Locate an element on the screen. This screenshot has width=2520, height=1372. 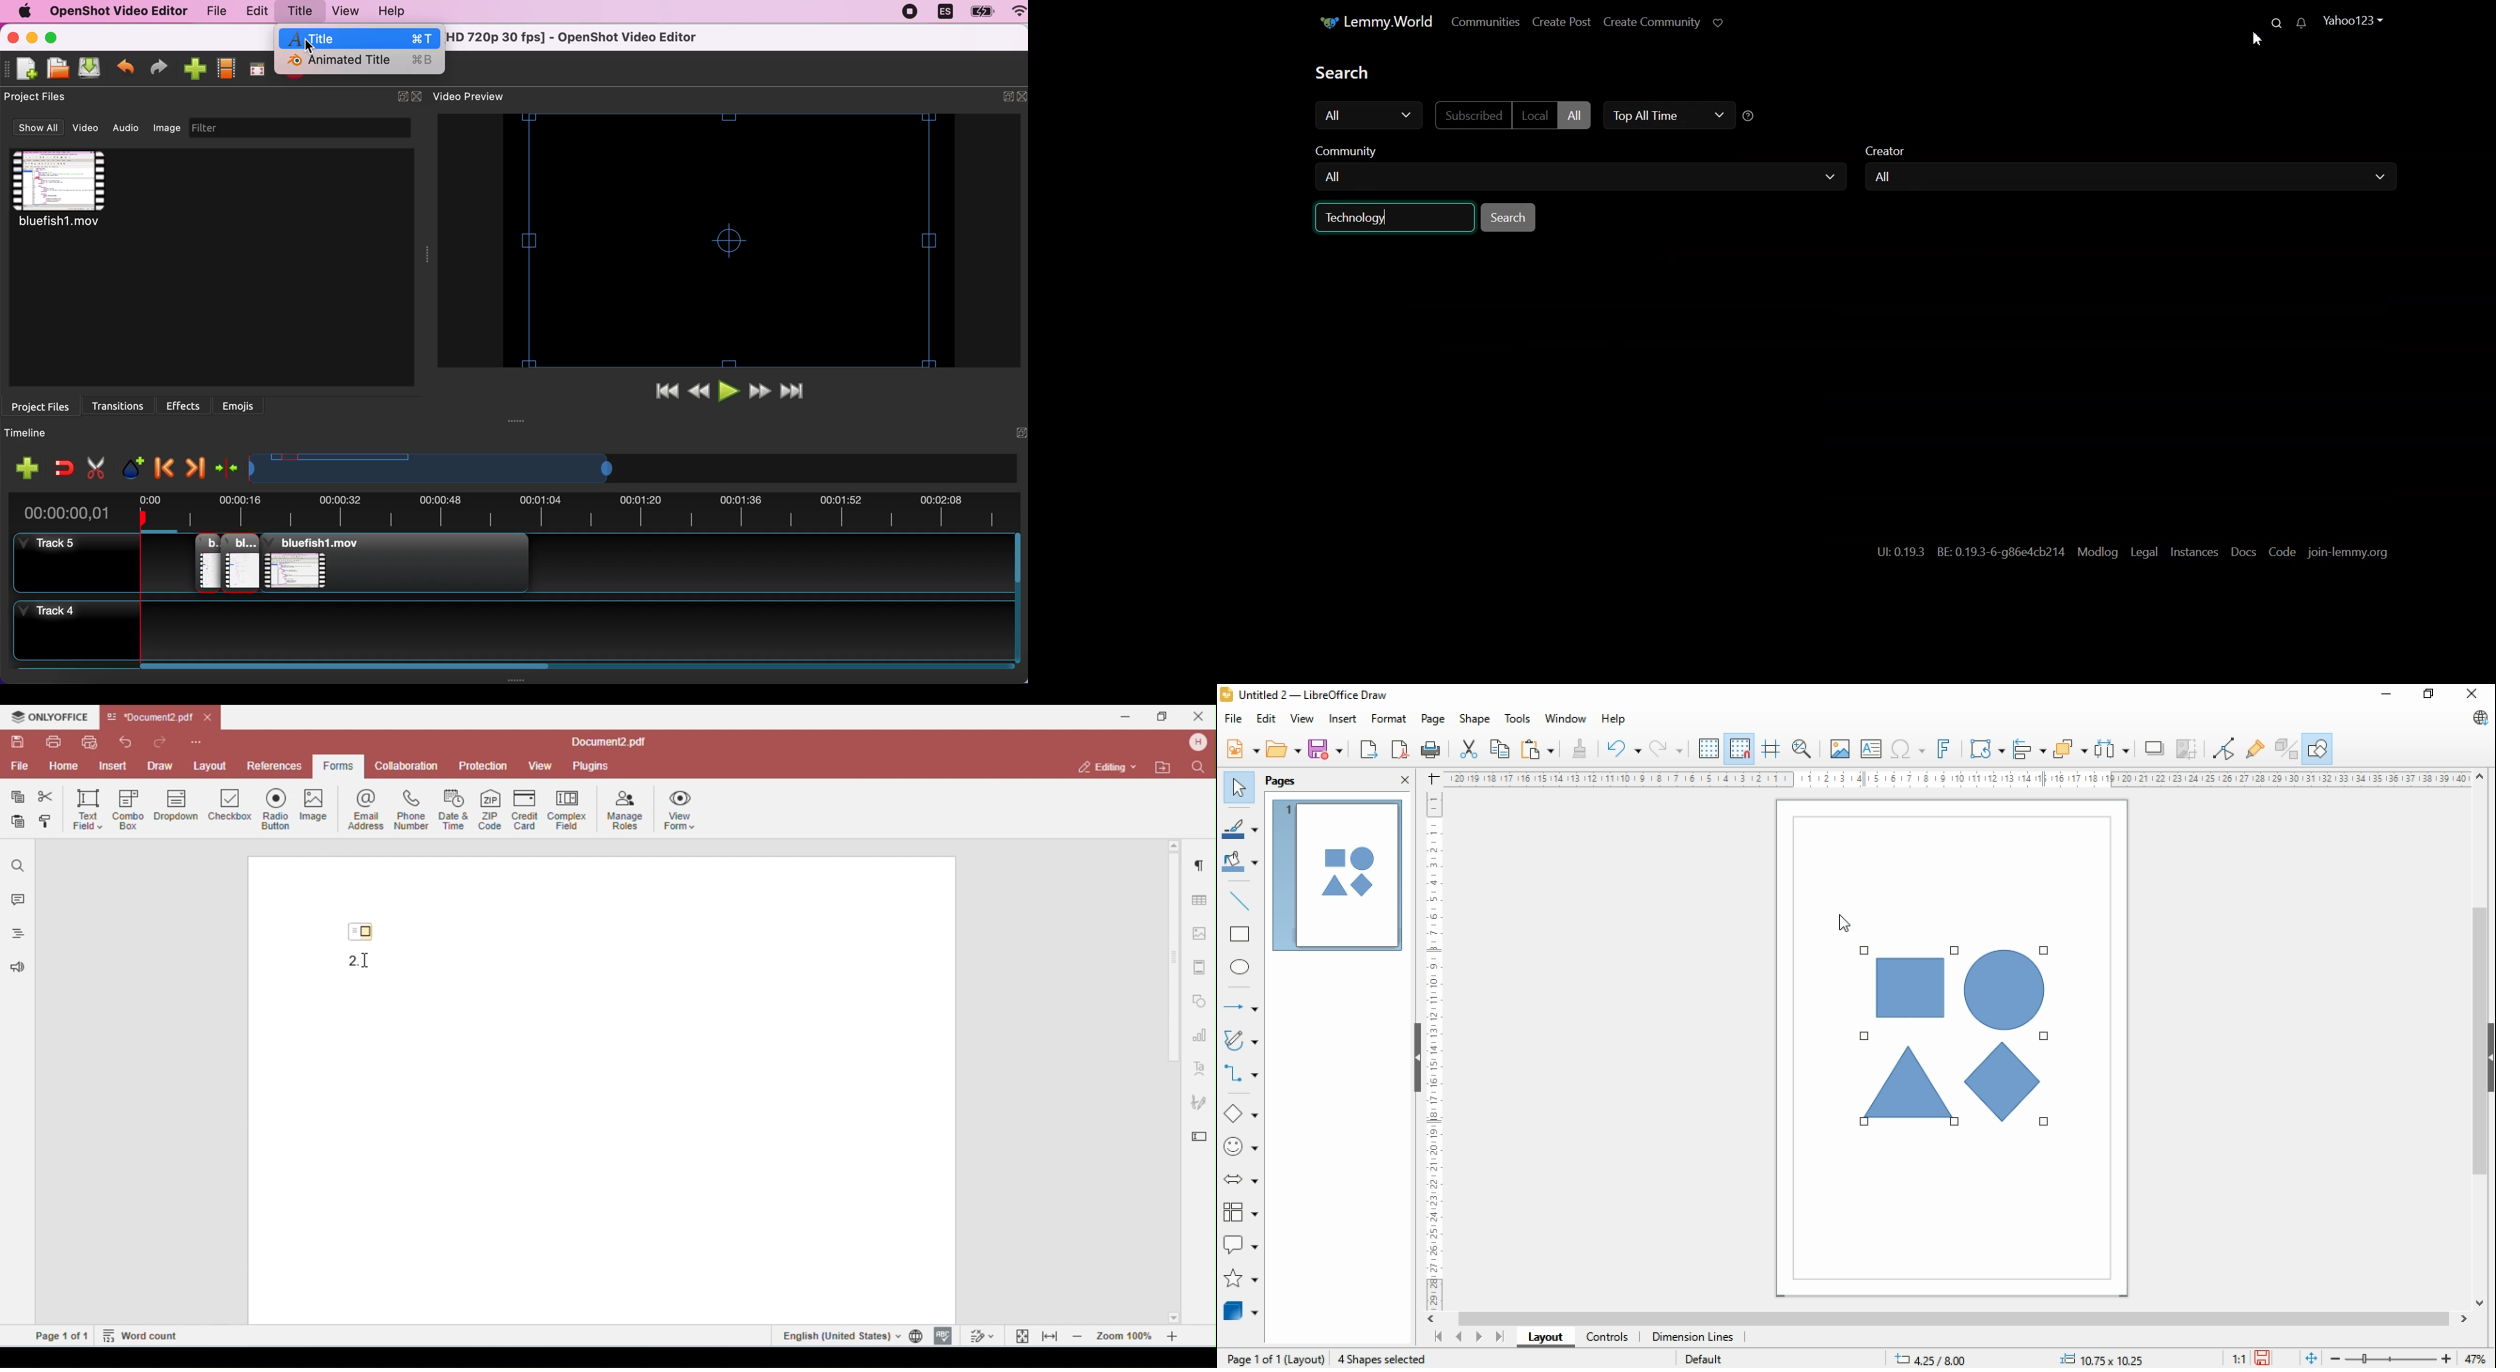
show grid is located at coordinates (1709, 748).